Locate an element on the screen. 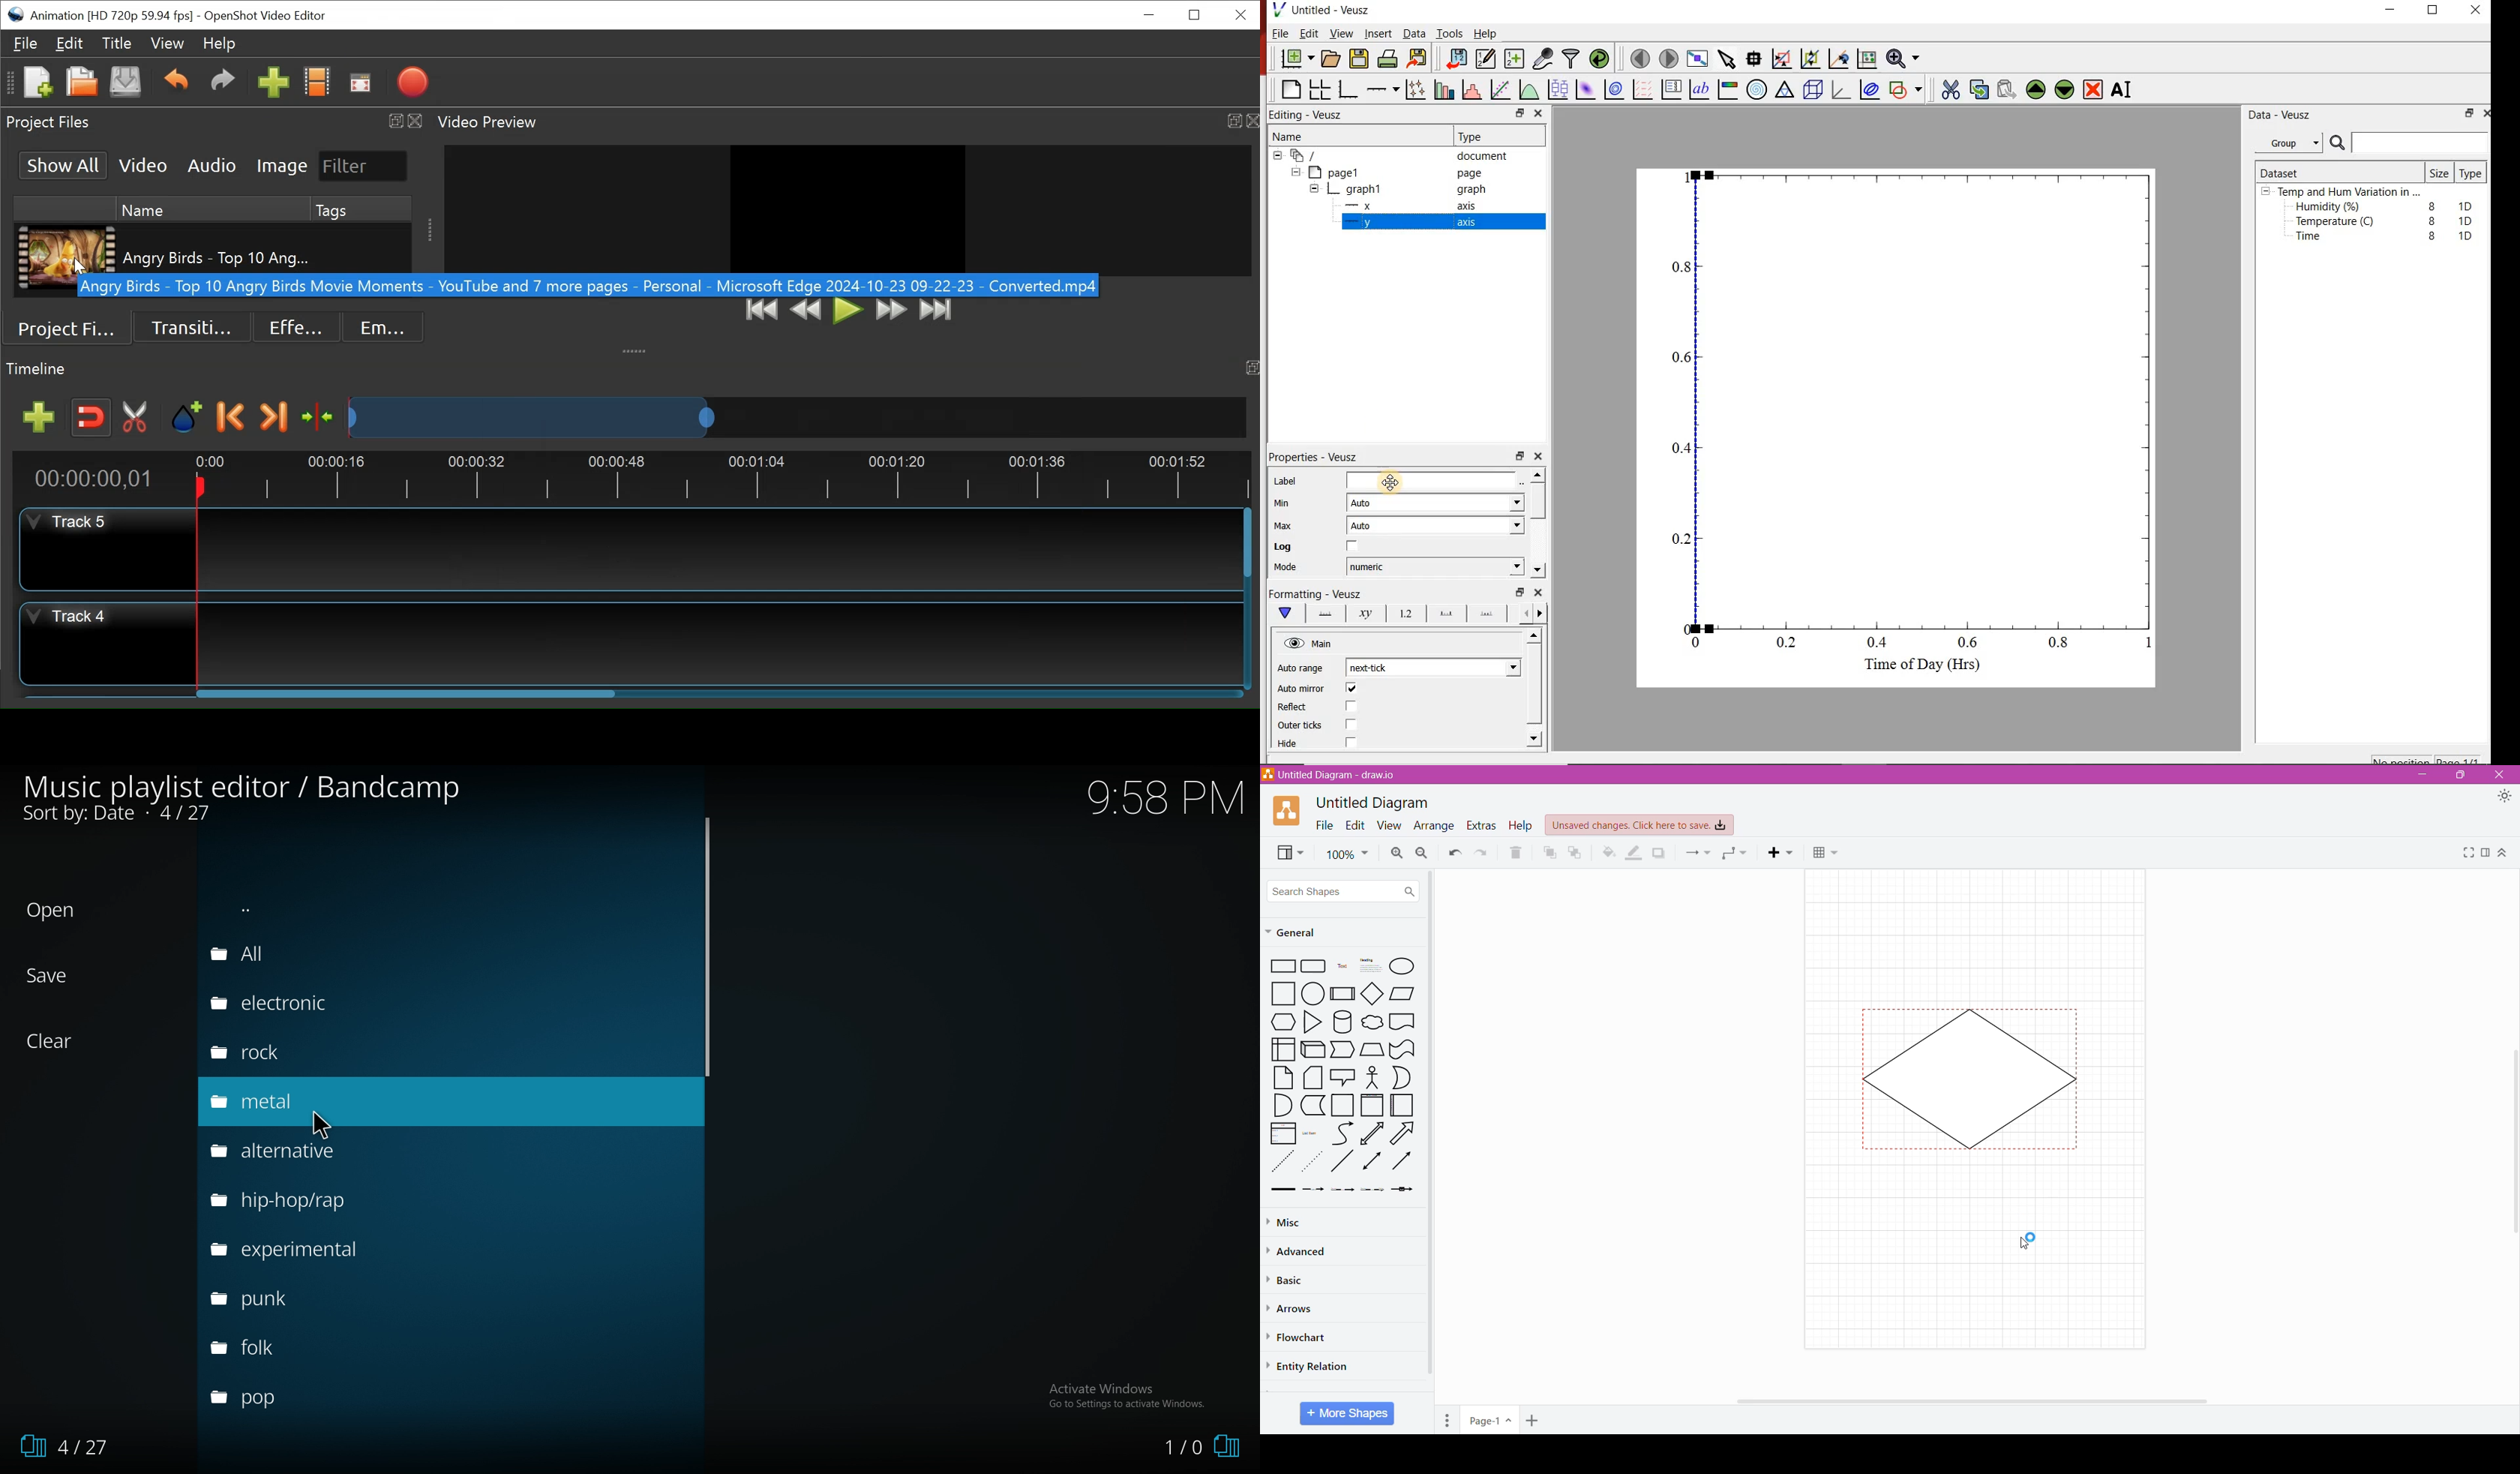  Advanced is located at coordinates (1305, 1252).